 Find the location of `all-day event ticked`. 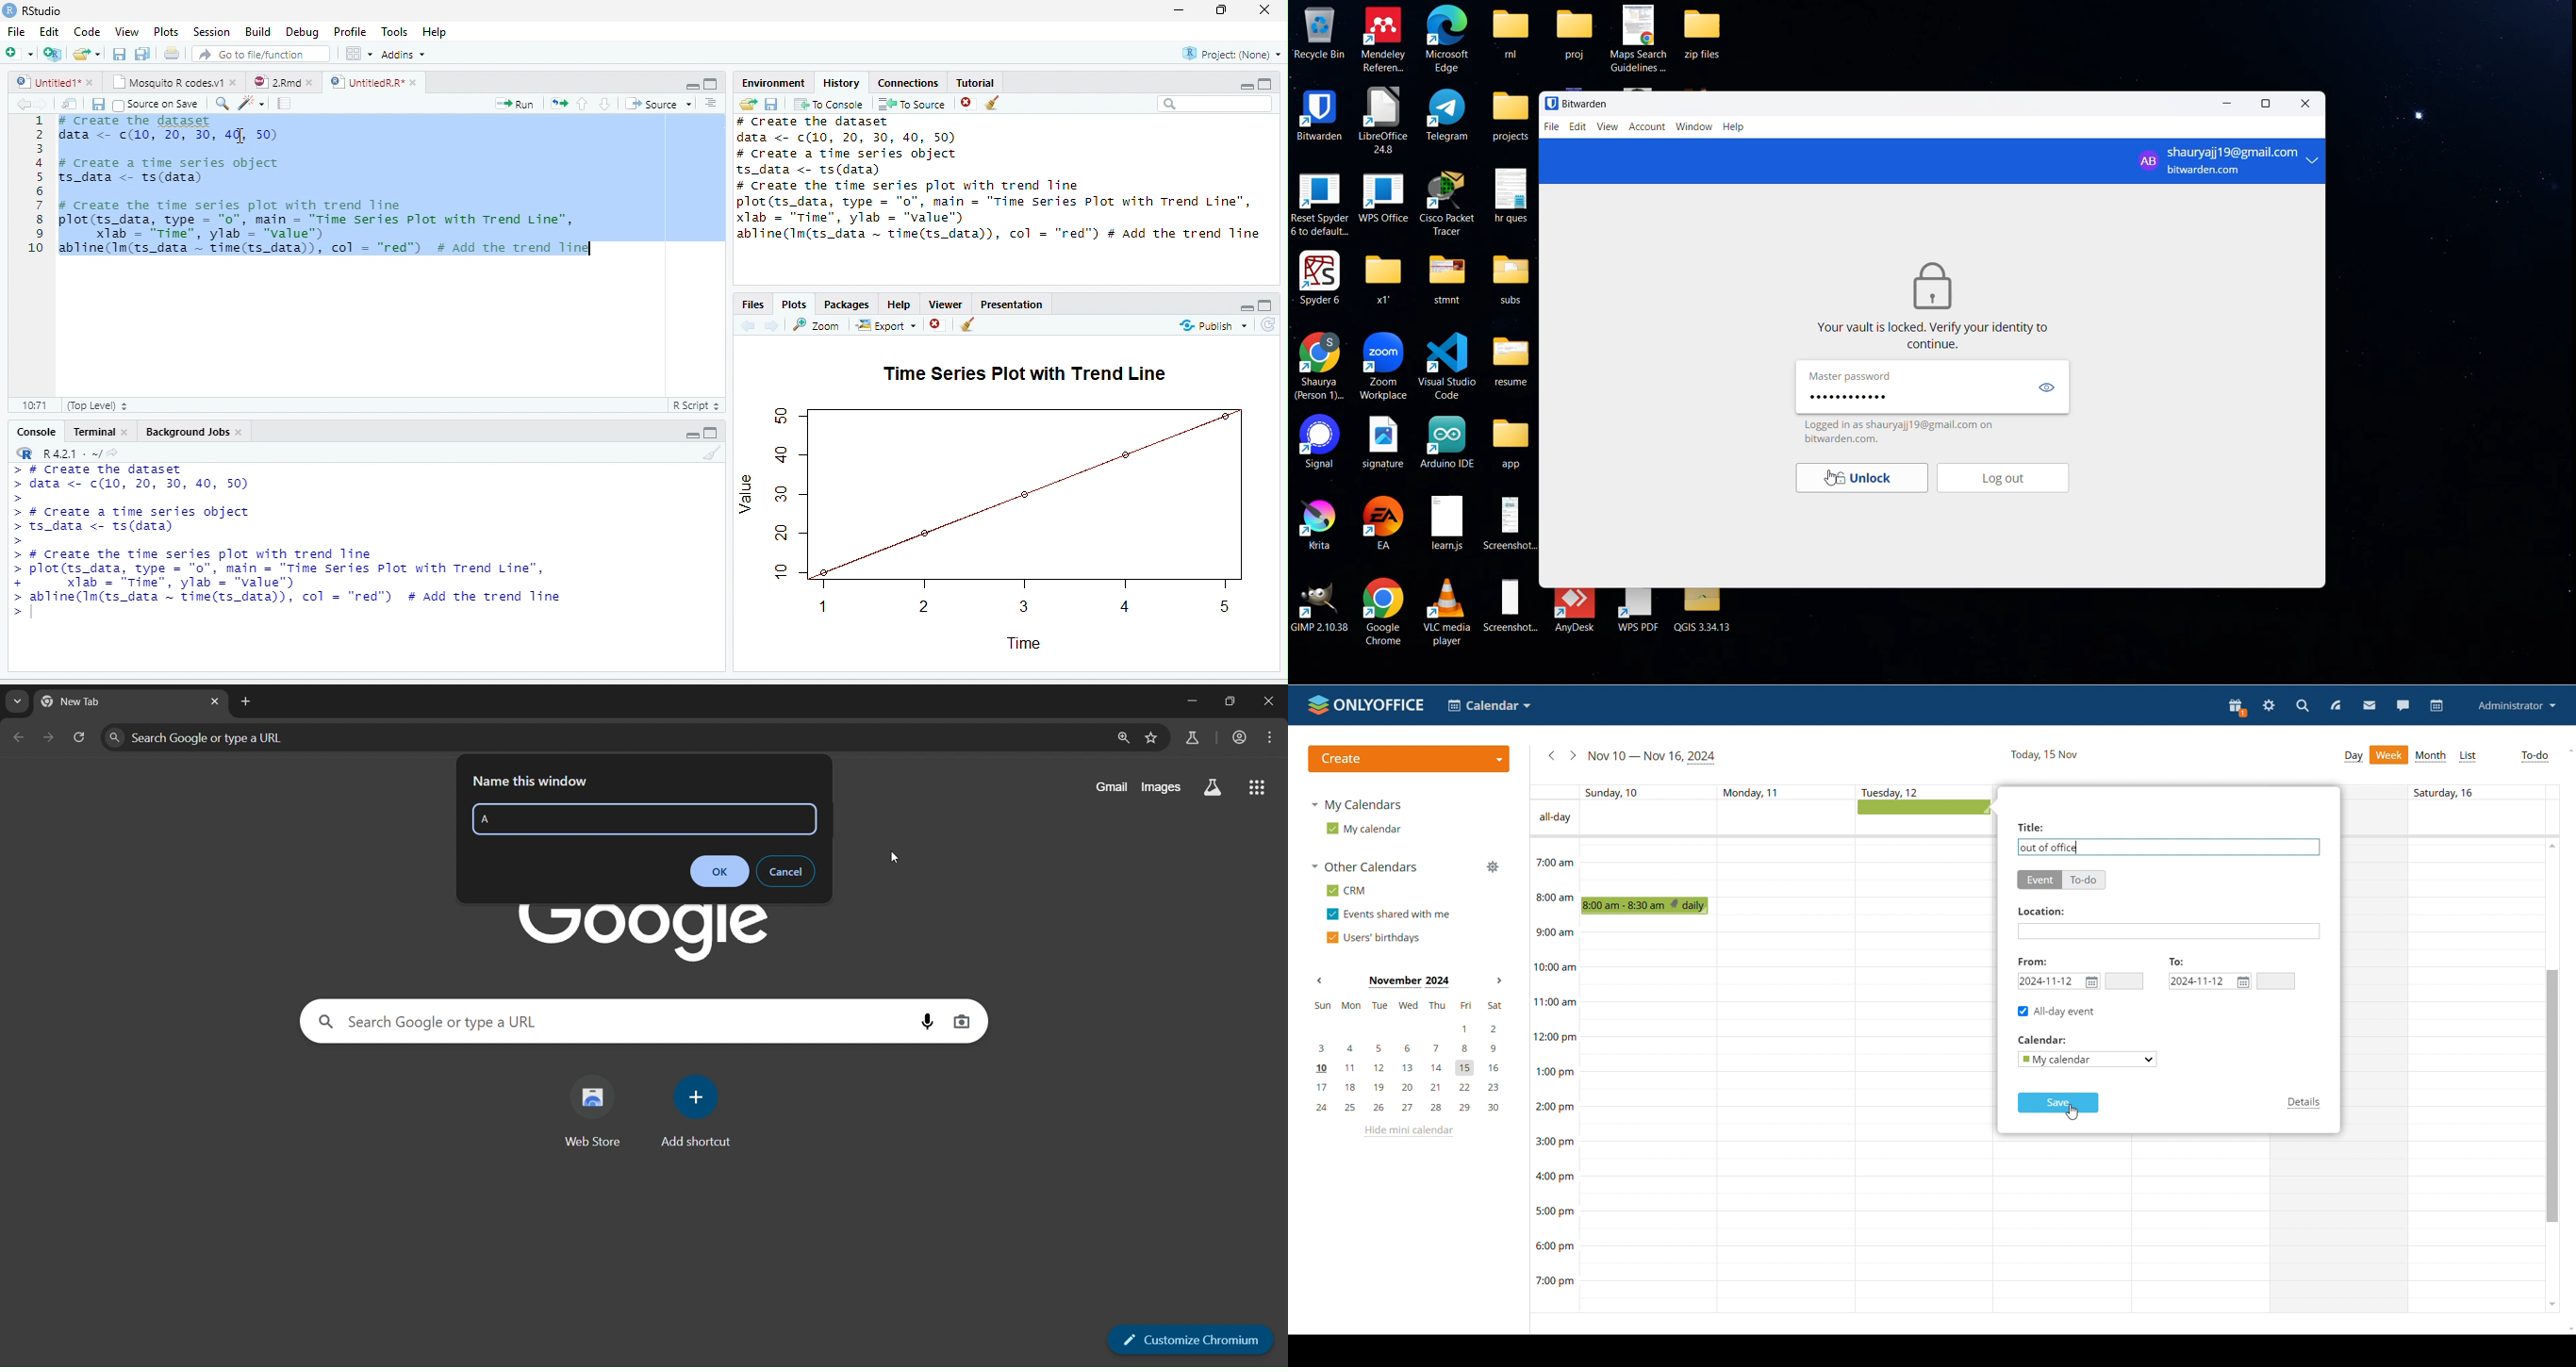

all-day event ticked is located at coordinates (2057, 1011).